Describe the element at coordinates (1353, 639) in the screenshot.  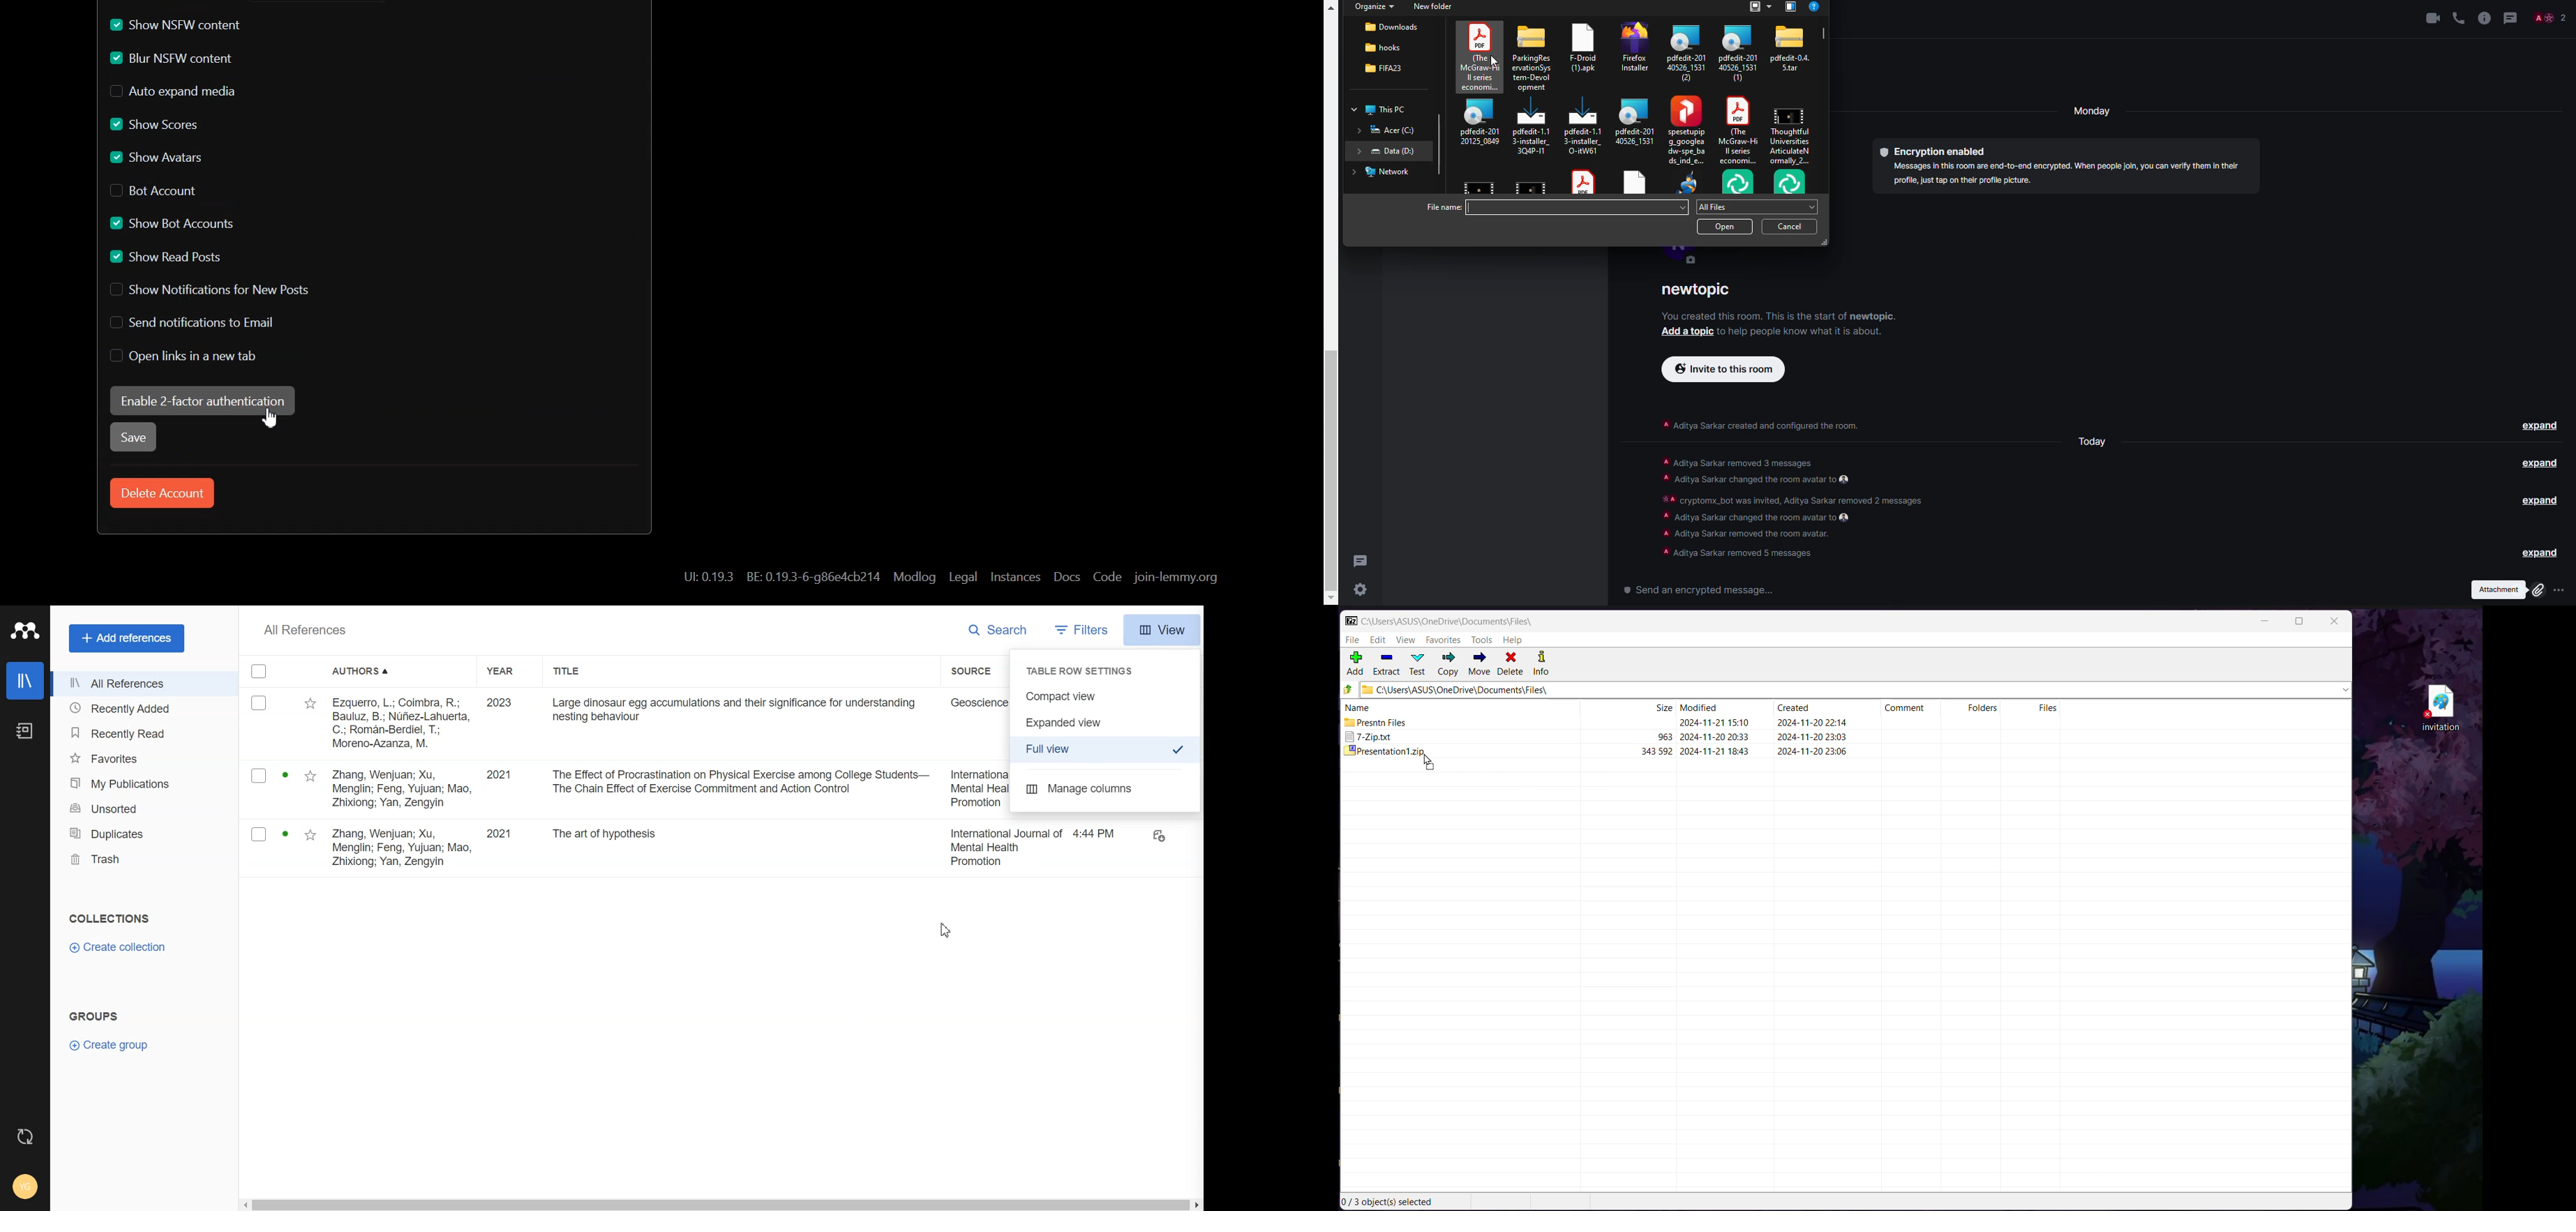
I see `File` at that location.